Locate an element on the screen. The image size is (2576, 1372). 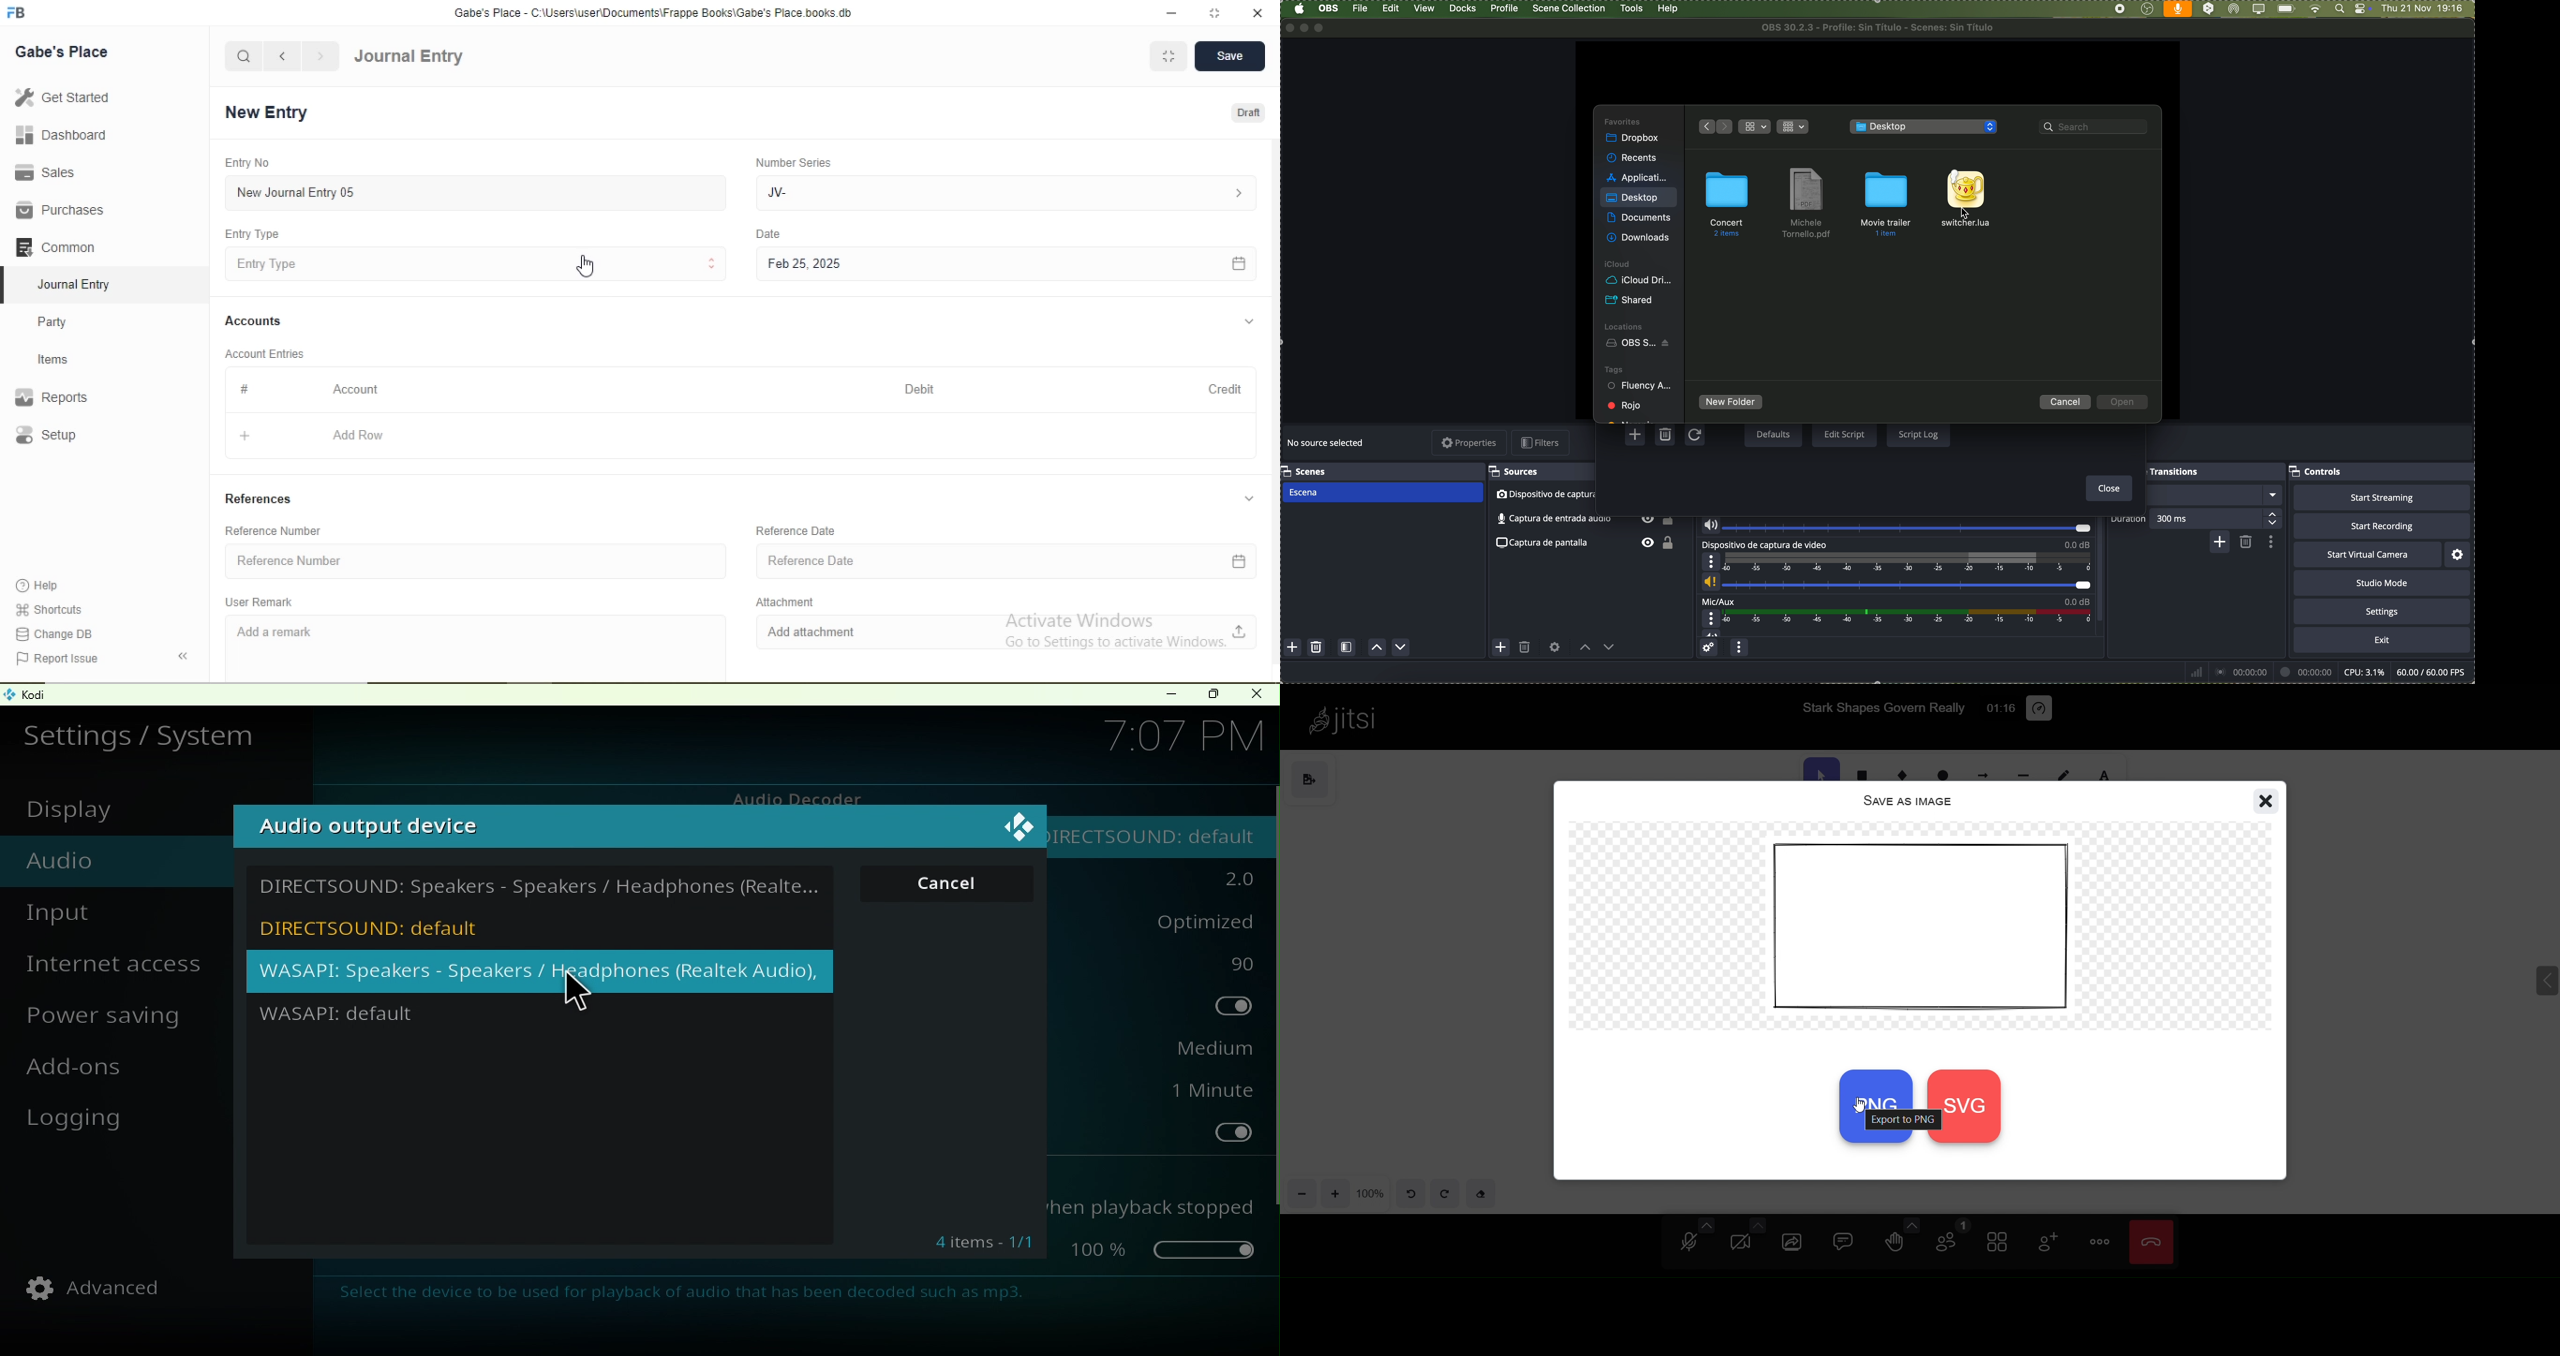
stop recording is located at coordinates (2120, 9).